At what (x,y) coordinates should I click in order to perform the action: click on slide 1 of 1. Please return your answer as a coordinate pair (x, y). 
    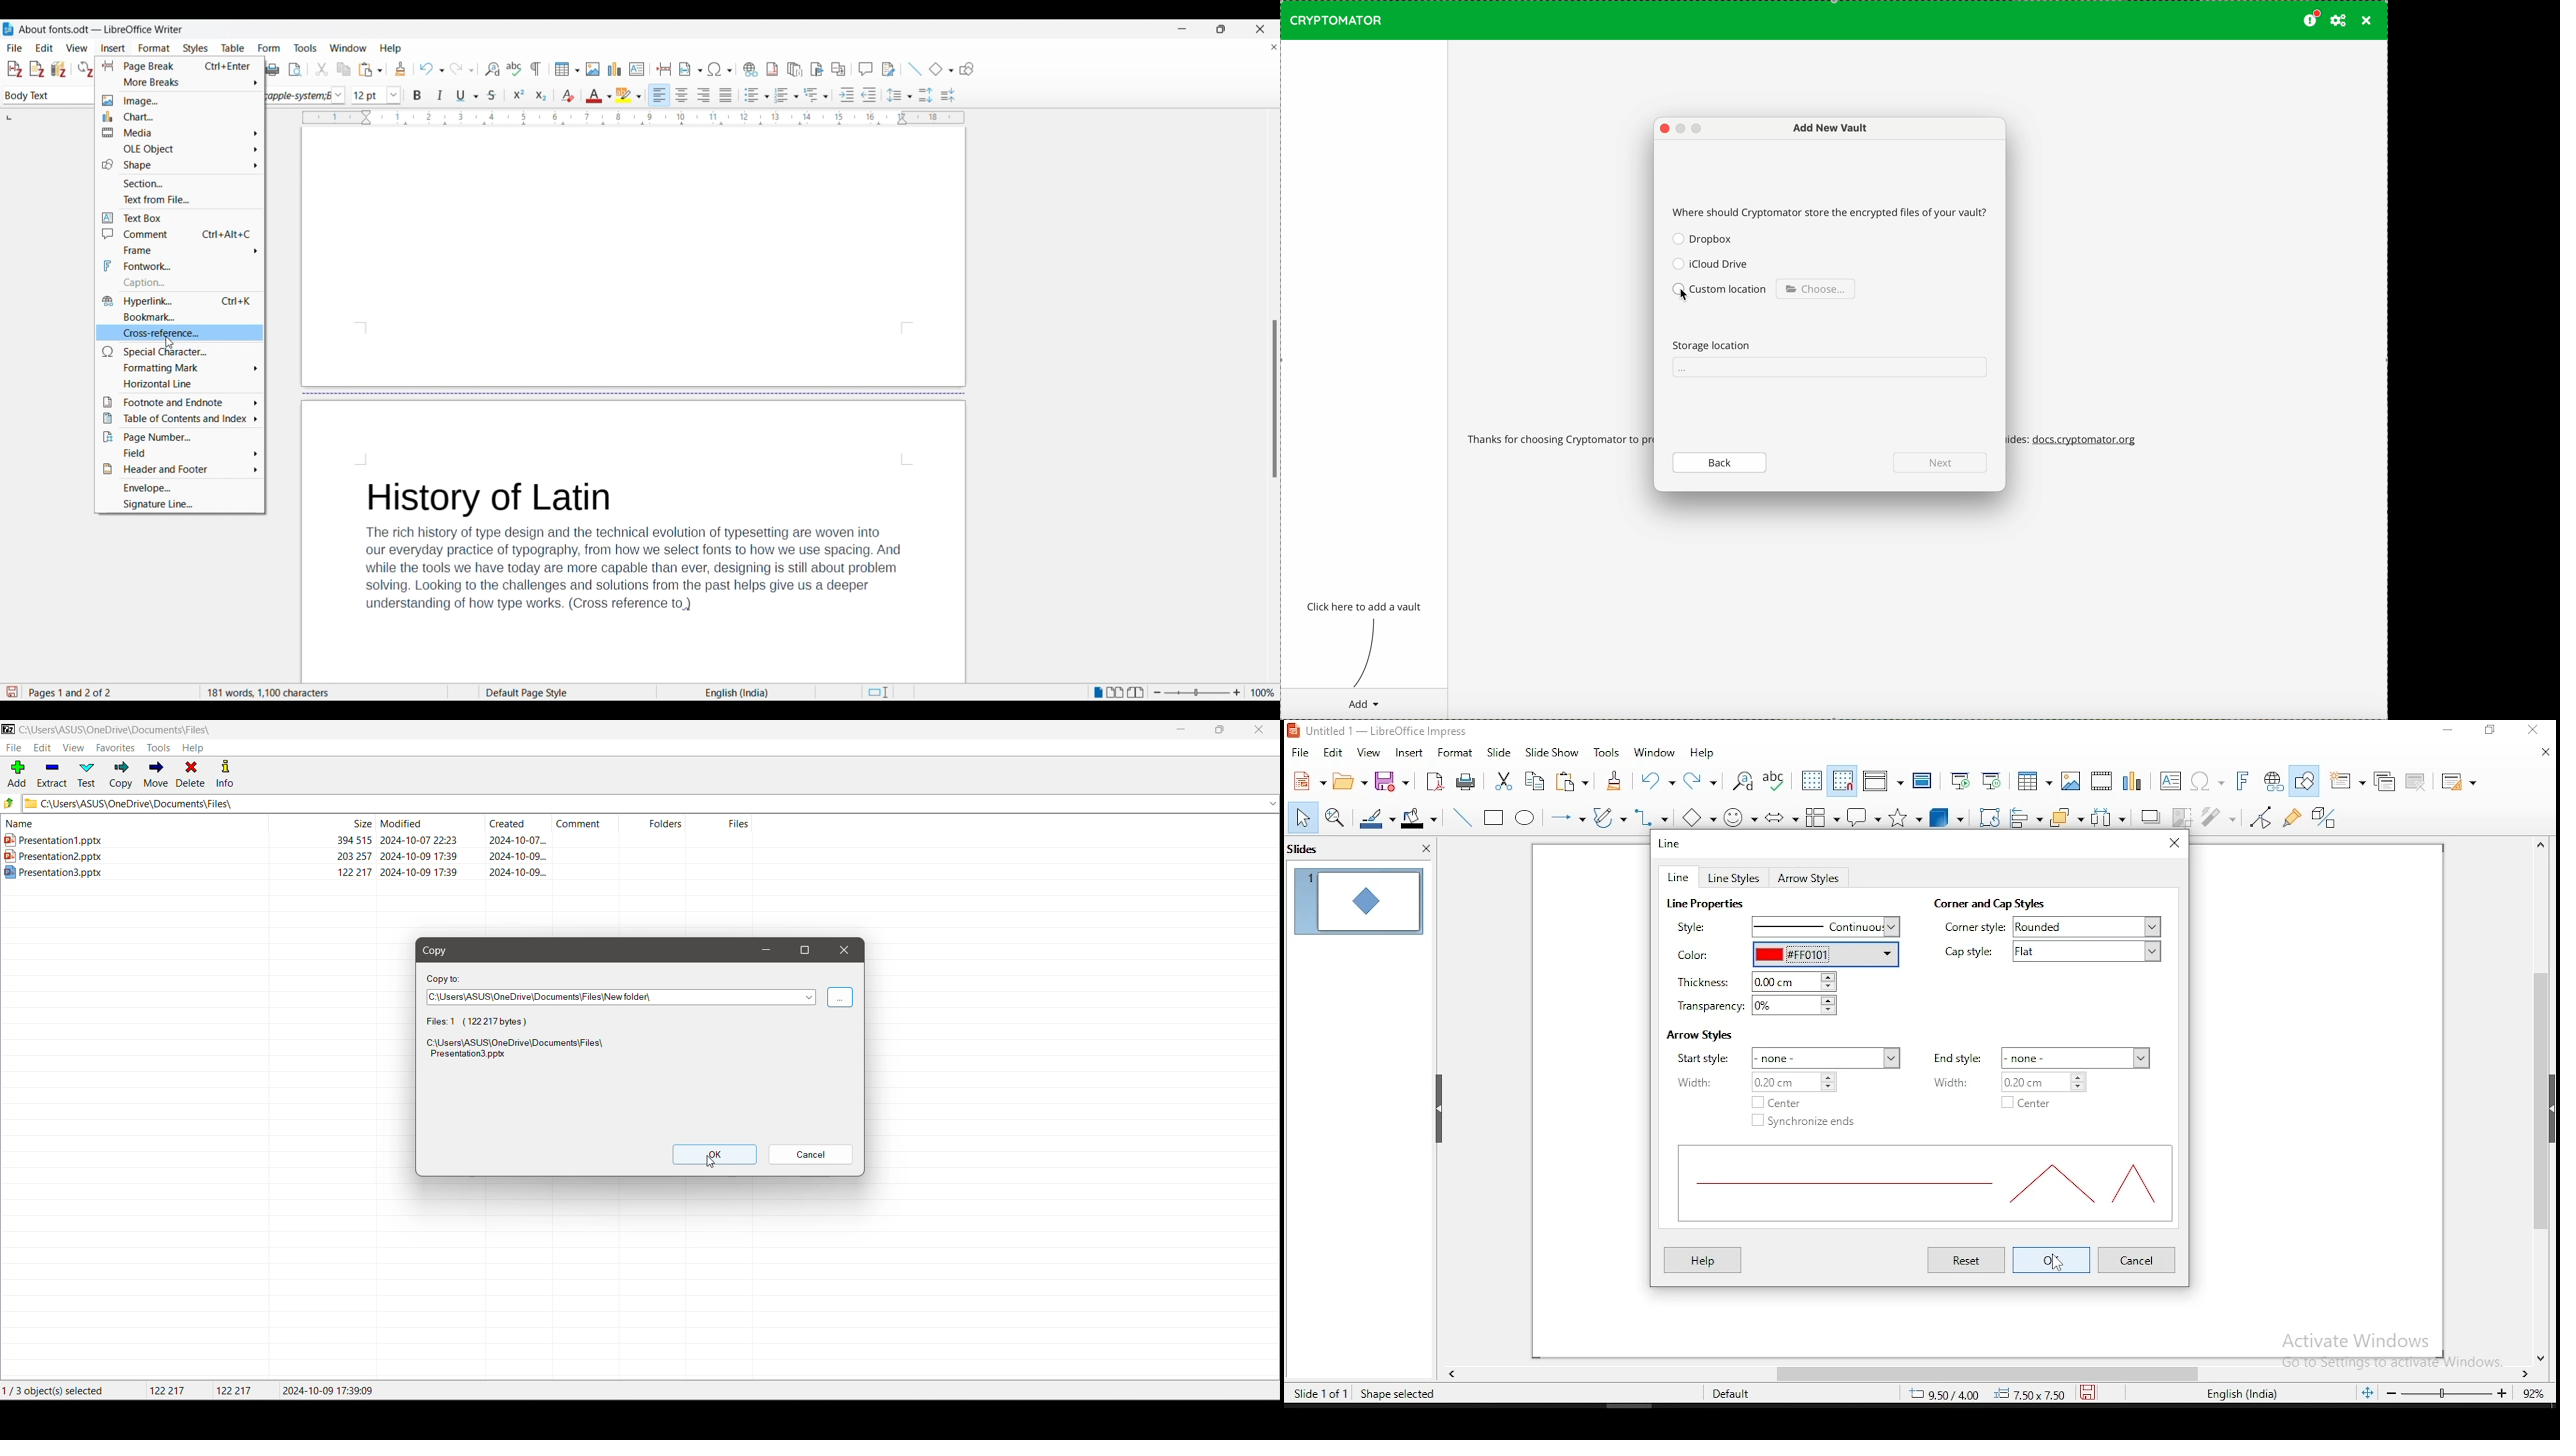
    Looking at the image, I should click on (1321, 1390).